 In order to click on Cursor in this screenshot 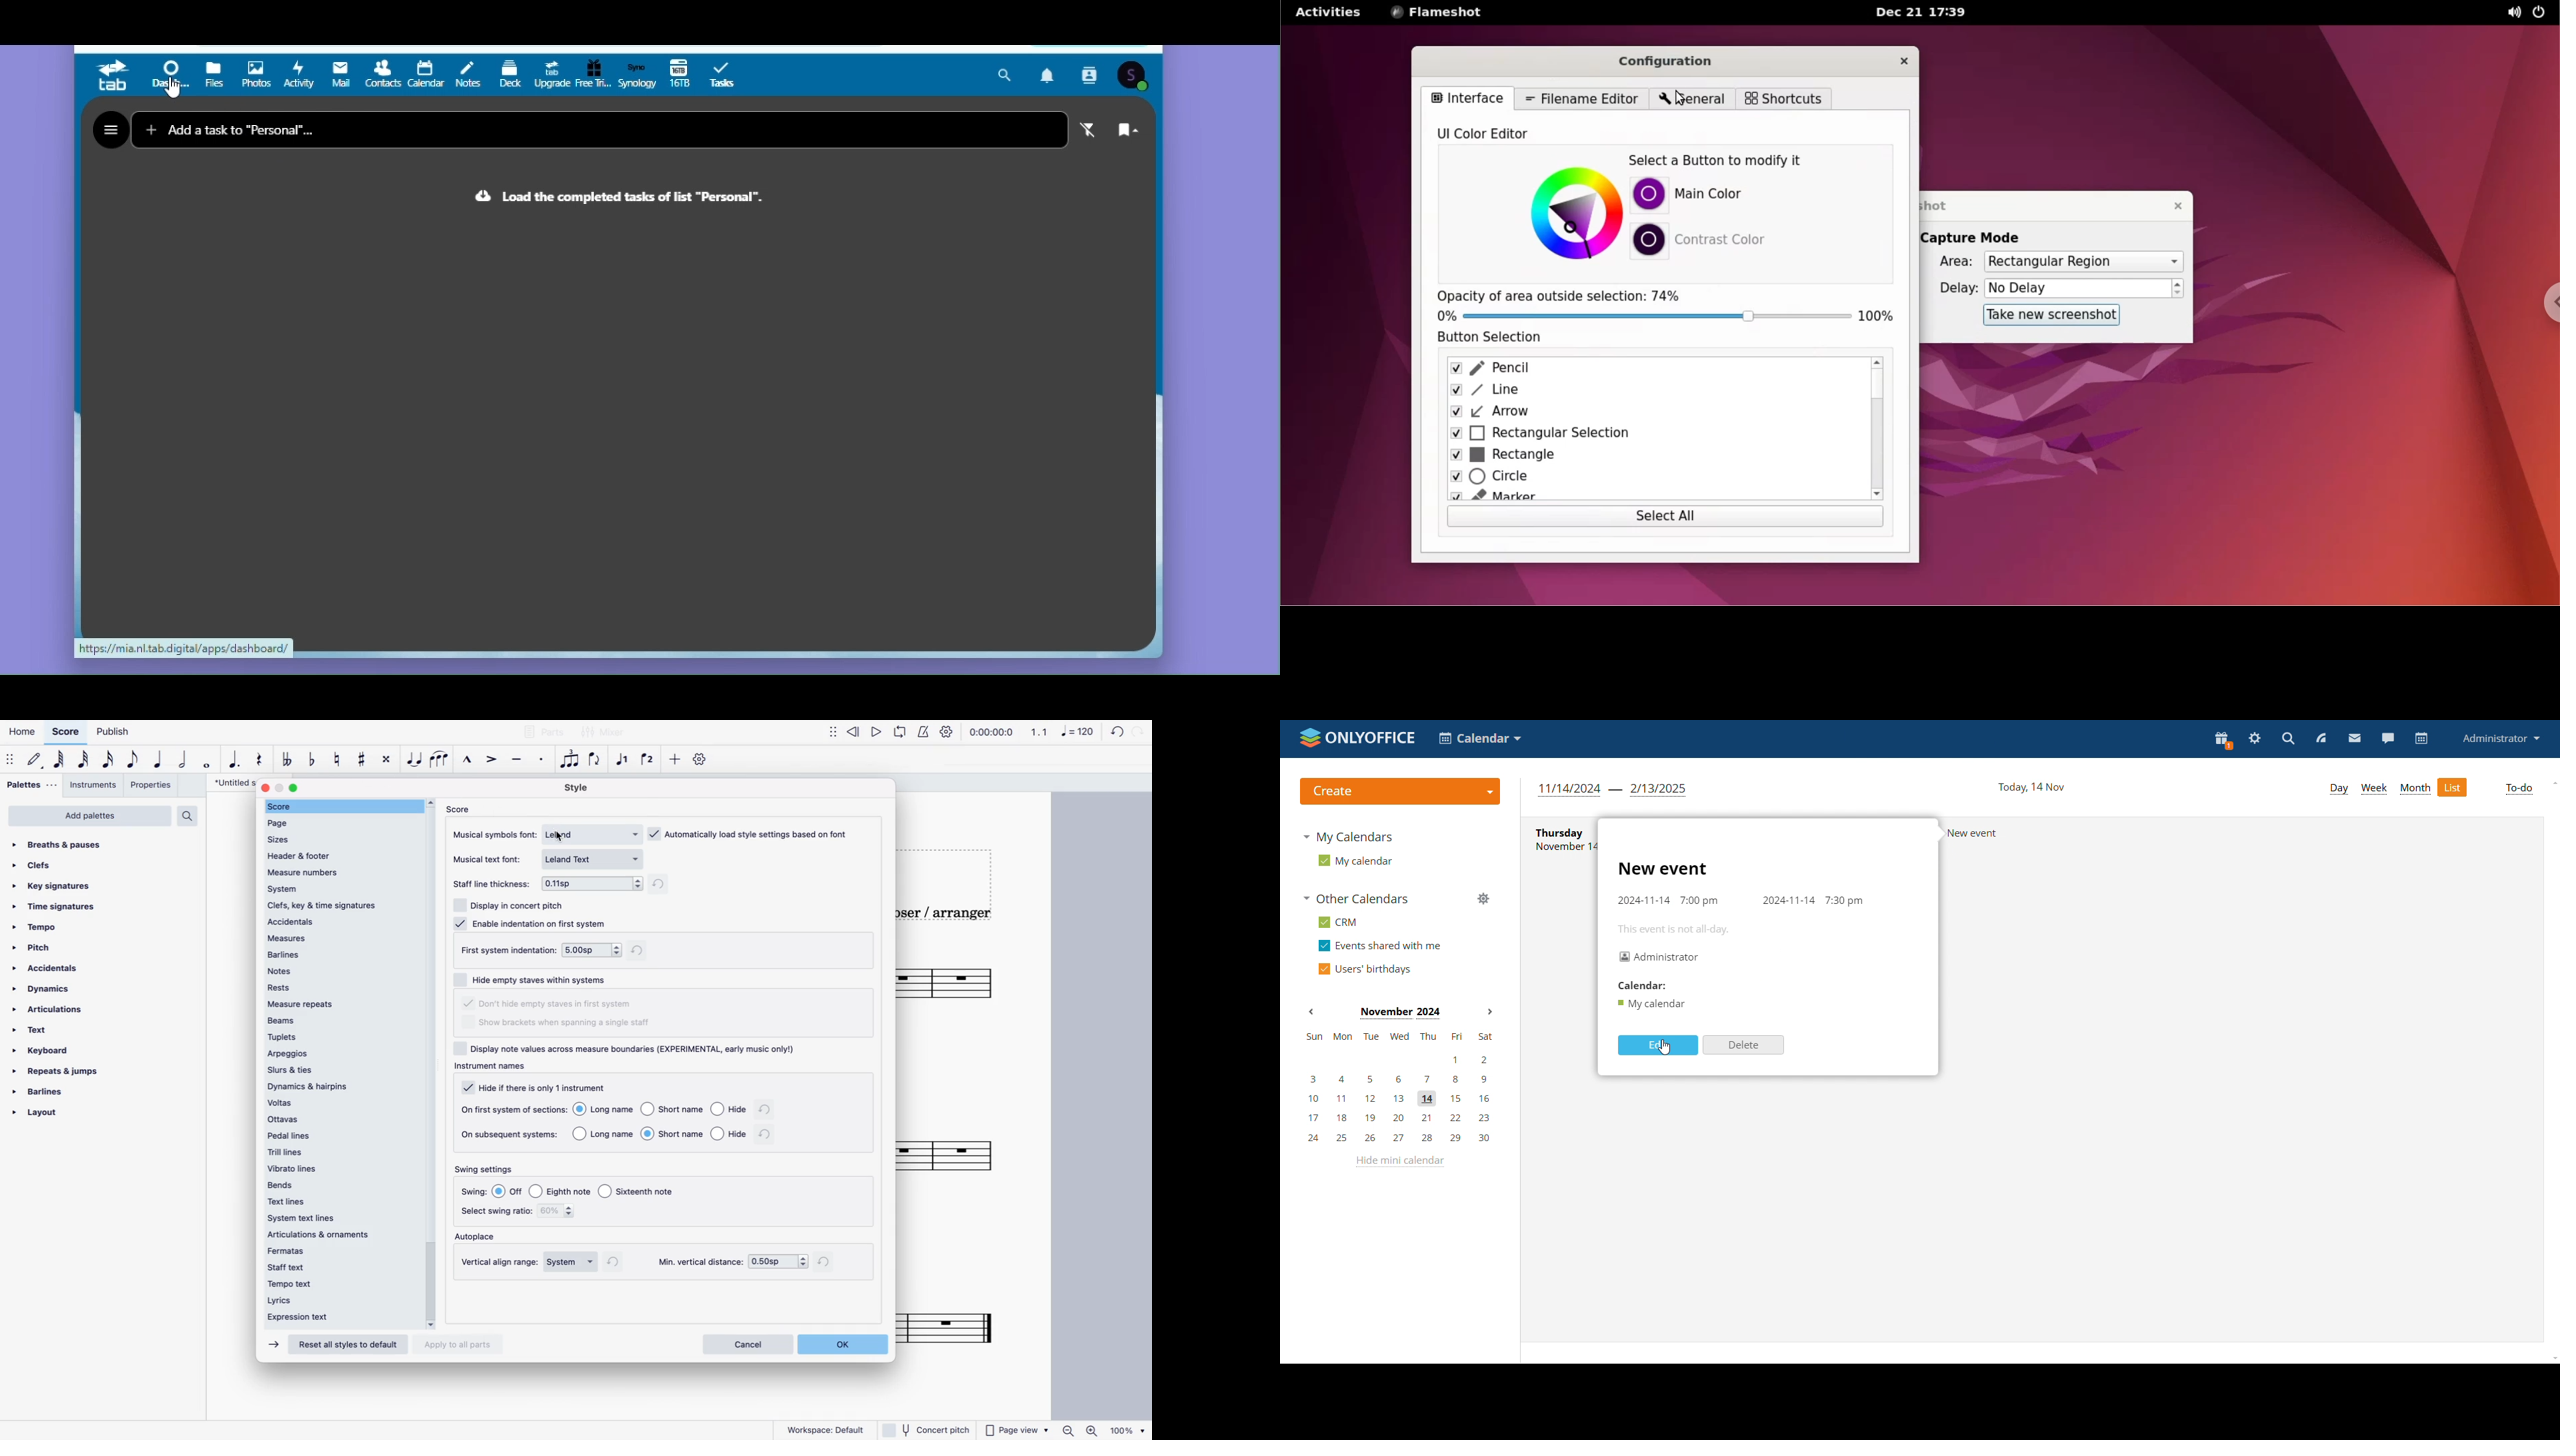, I will do `click(414, 760)`.